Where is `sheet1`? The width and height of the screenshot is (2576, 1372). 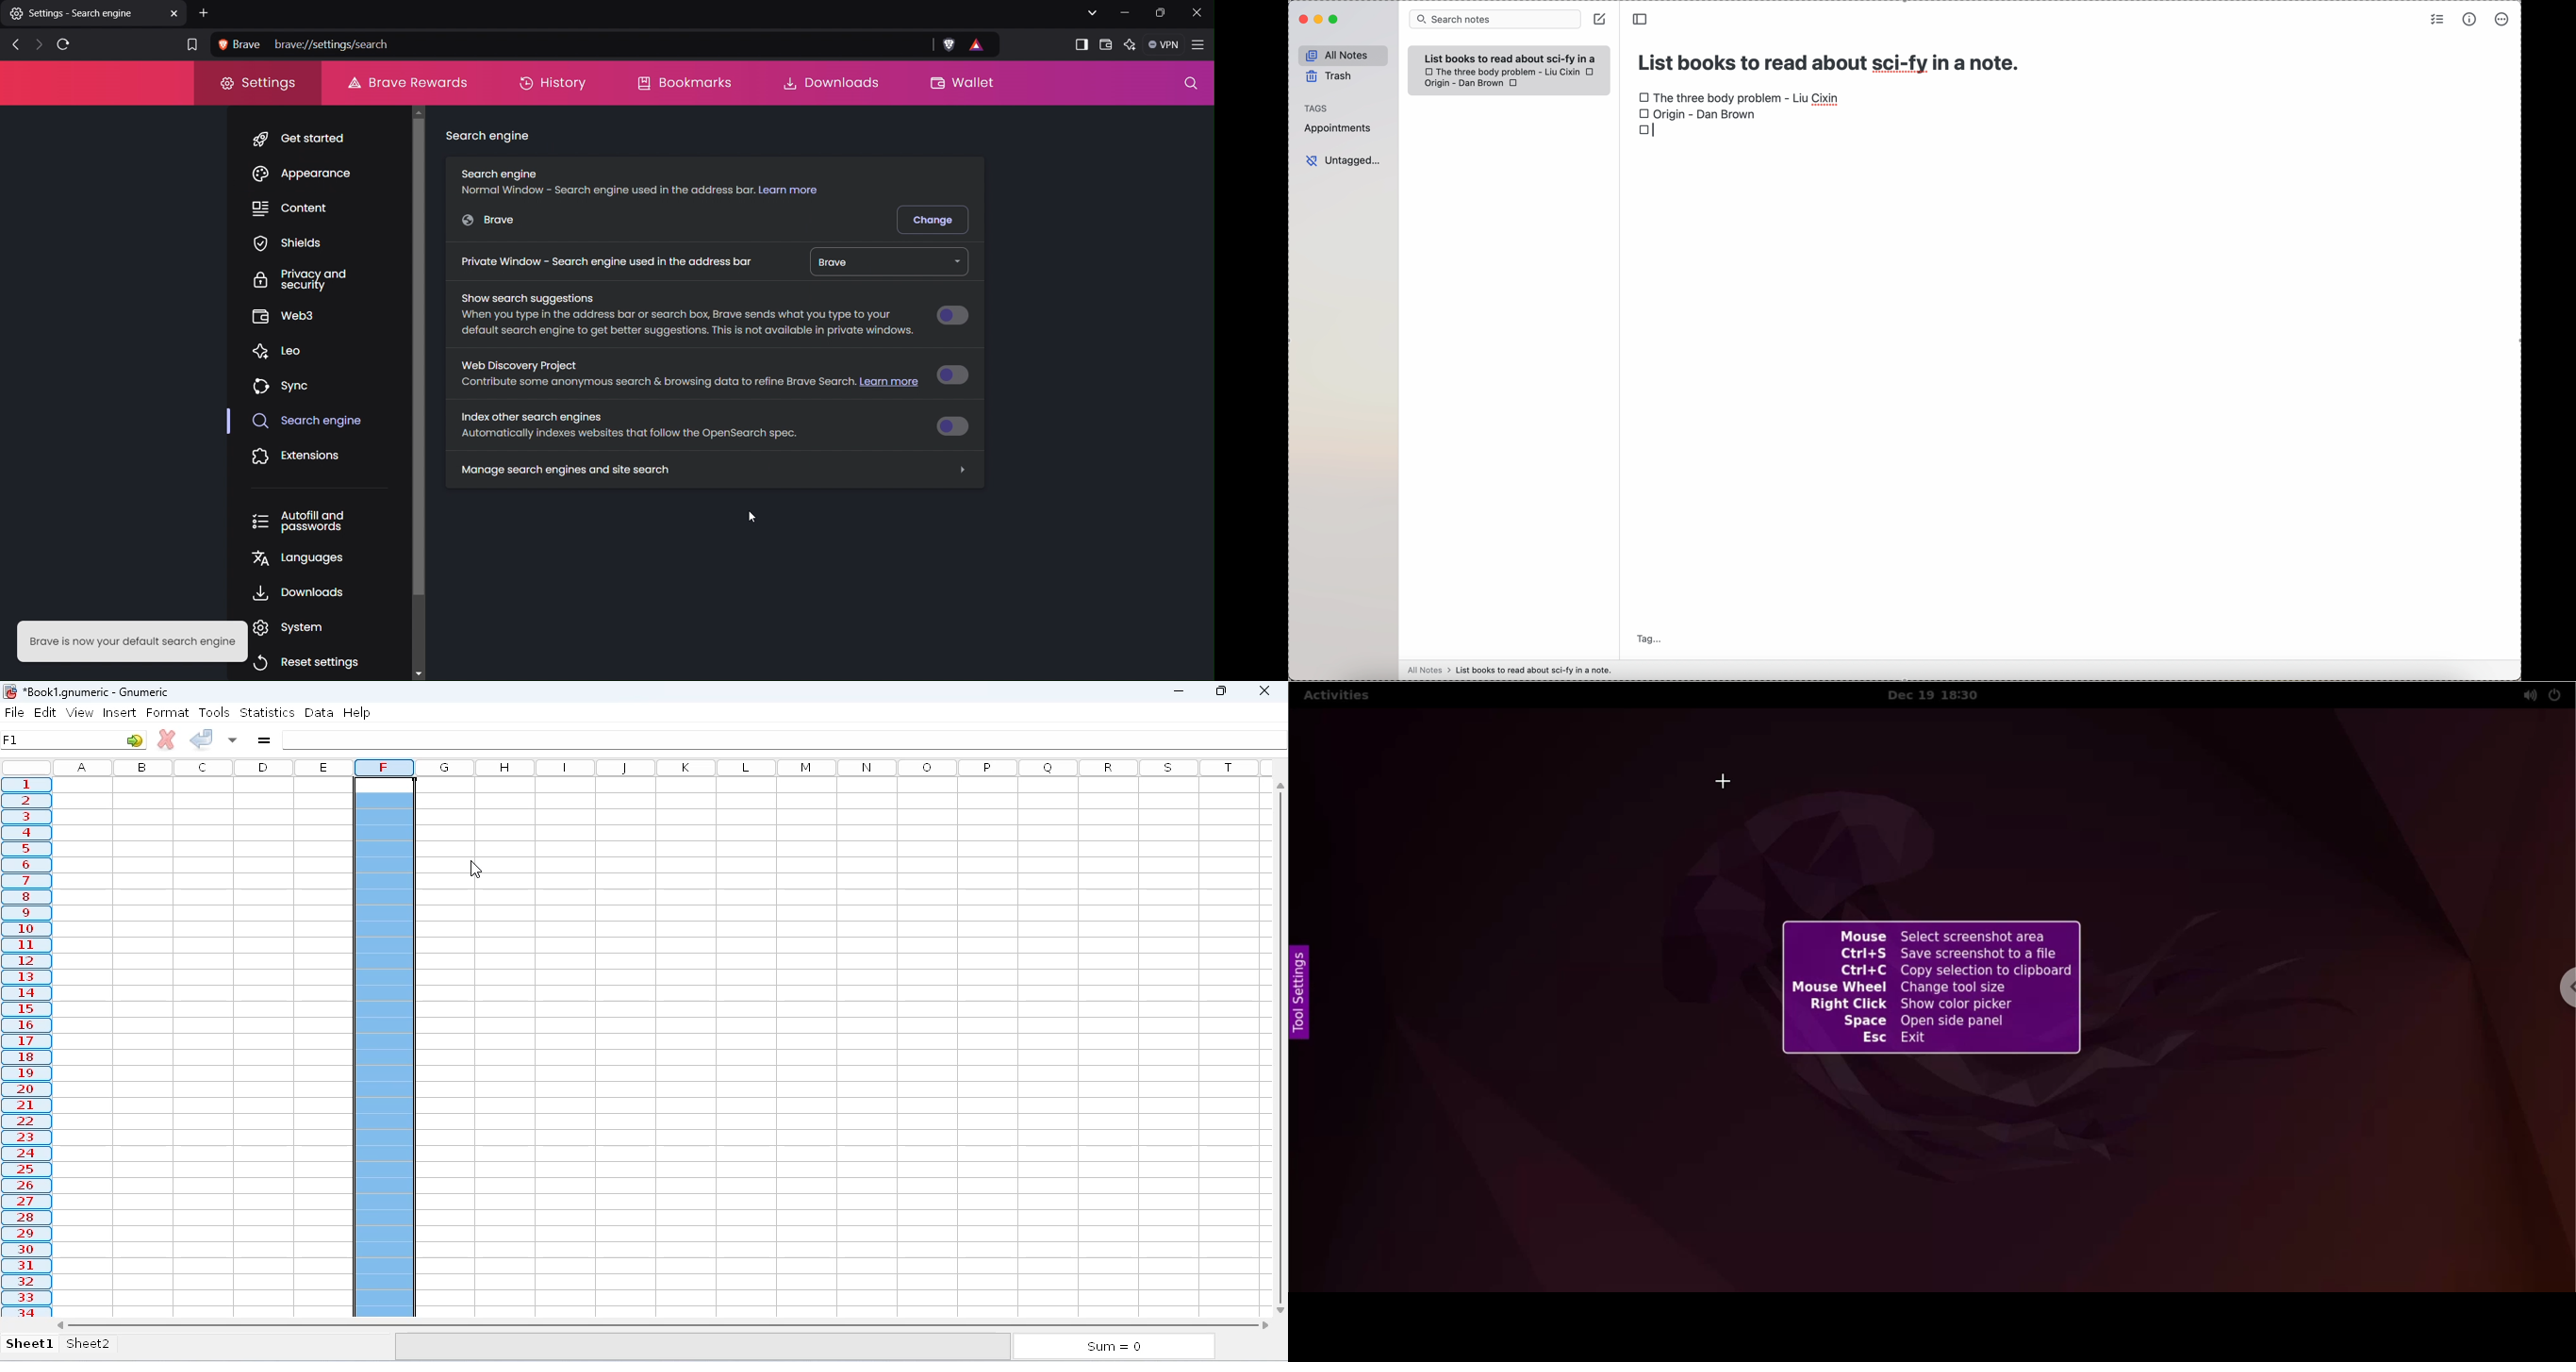 sheet1 is located at coordinates (31, 1345).